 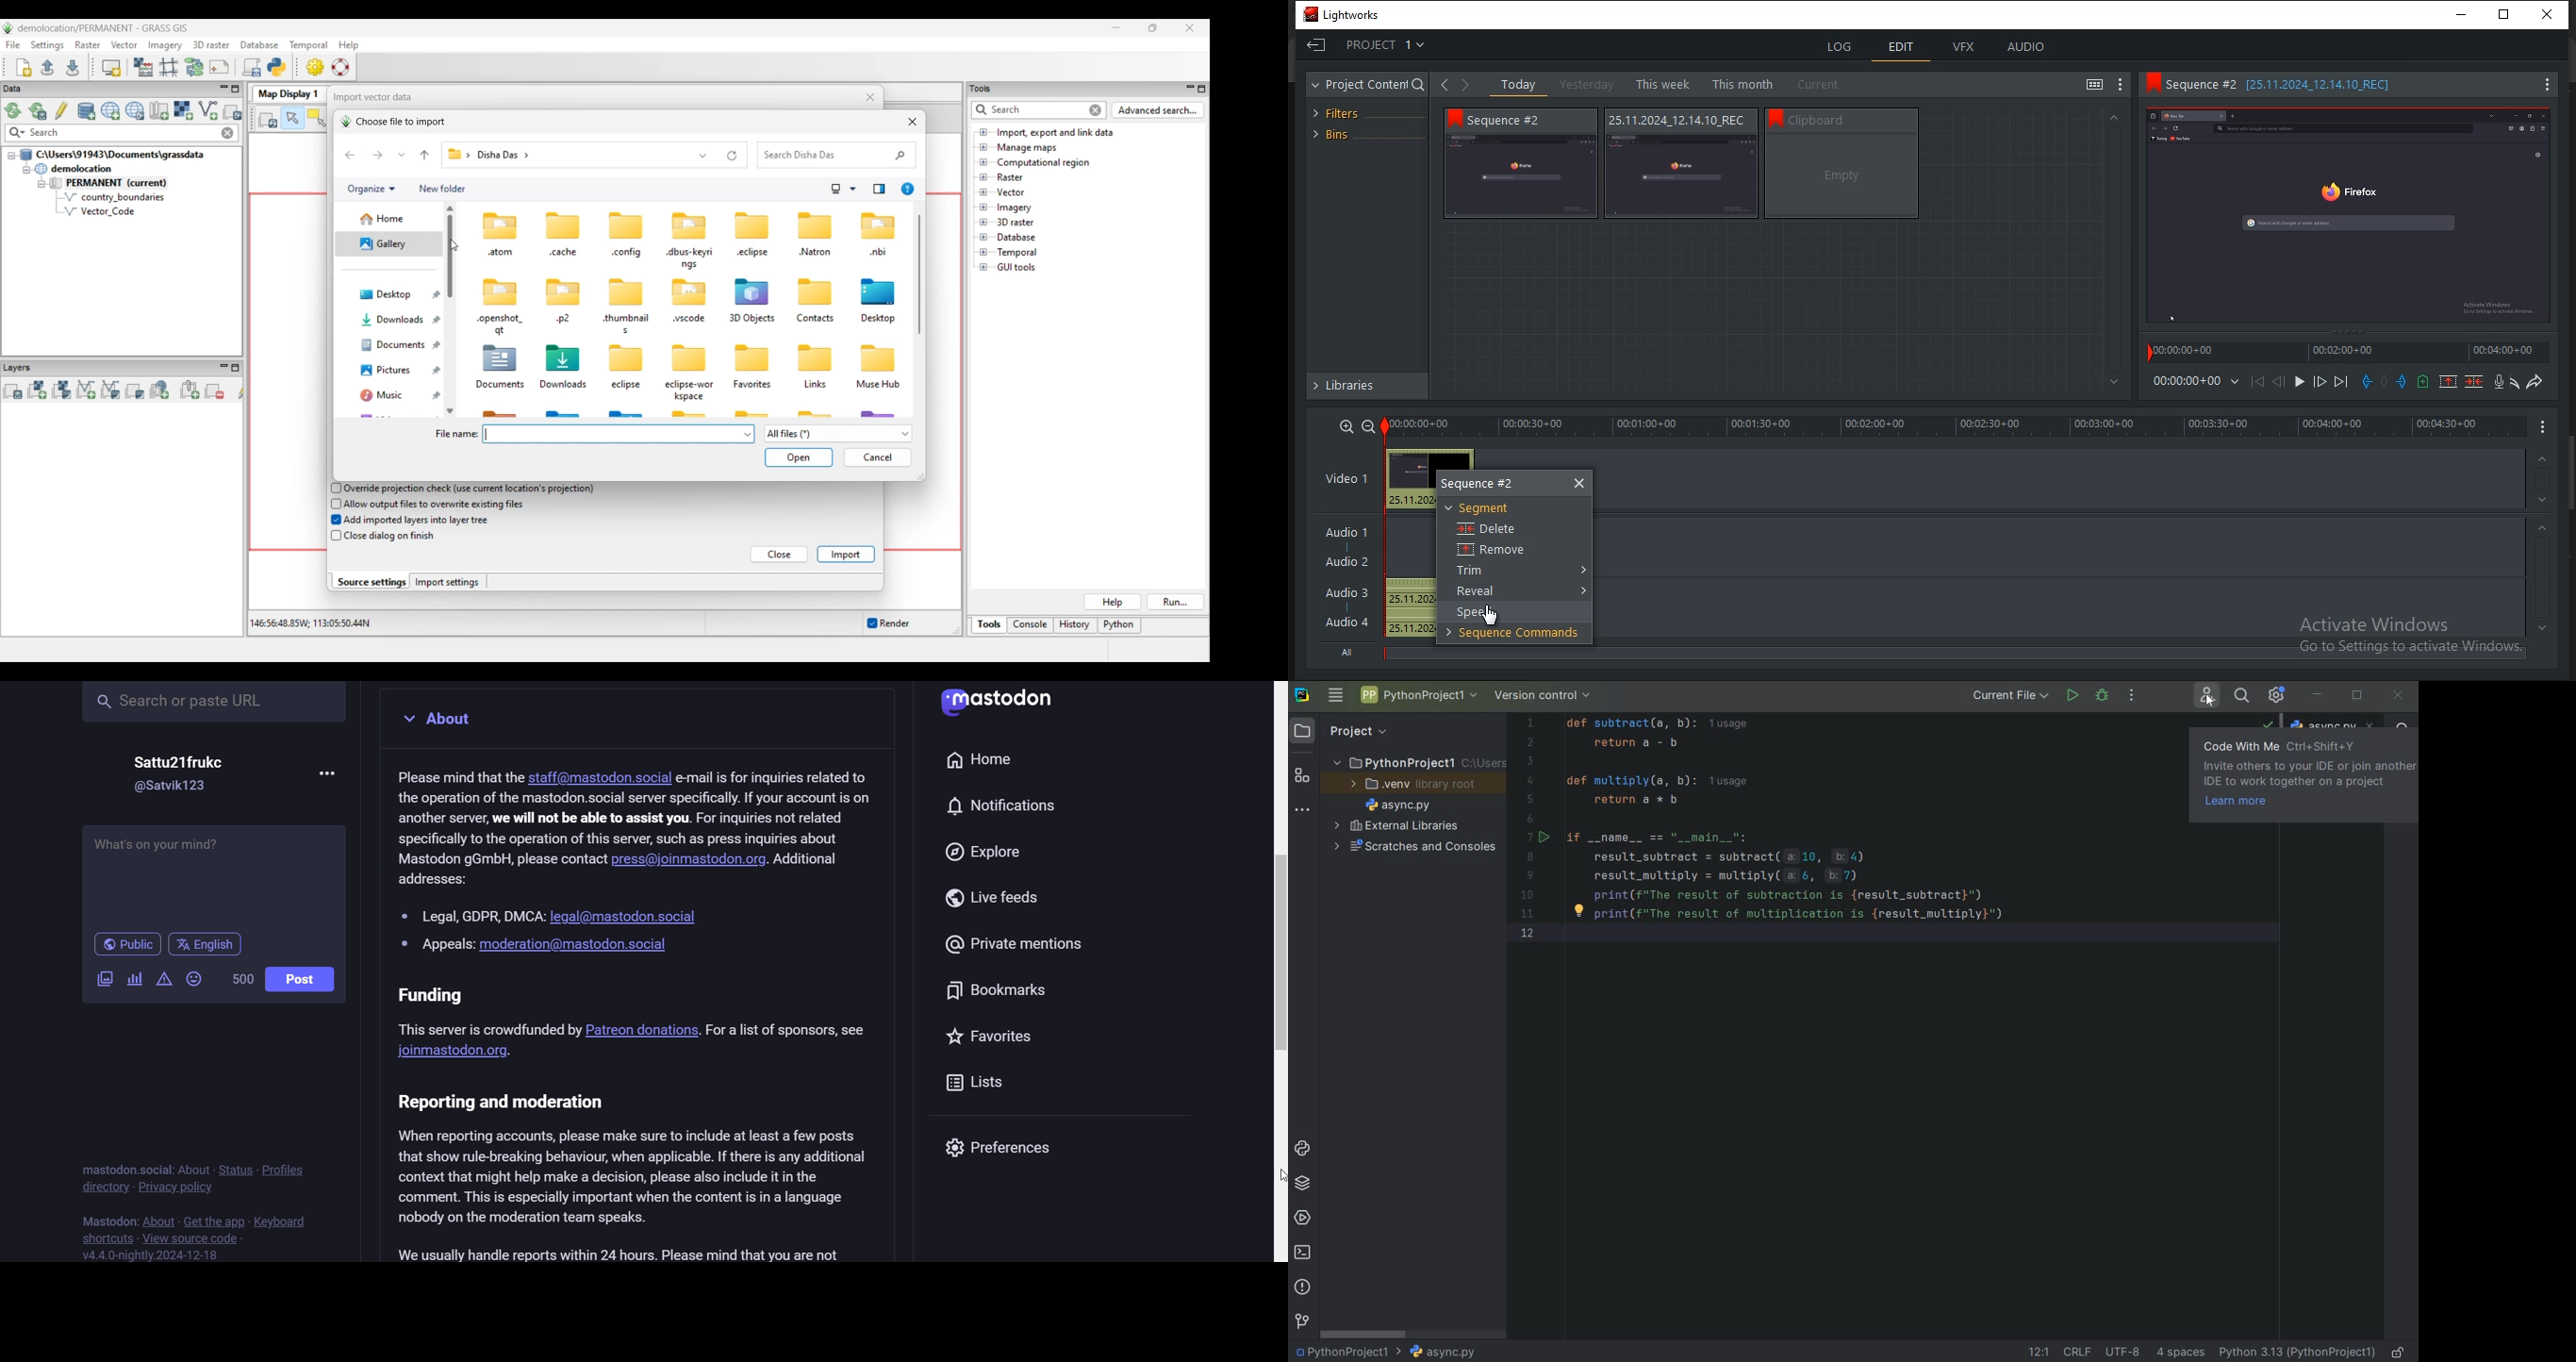 I want to click on public, so click(x=121, y=944).